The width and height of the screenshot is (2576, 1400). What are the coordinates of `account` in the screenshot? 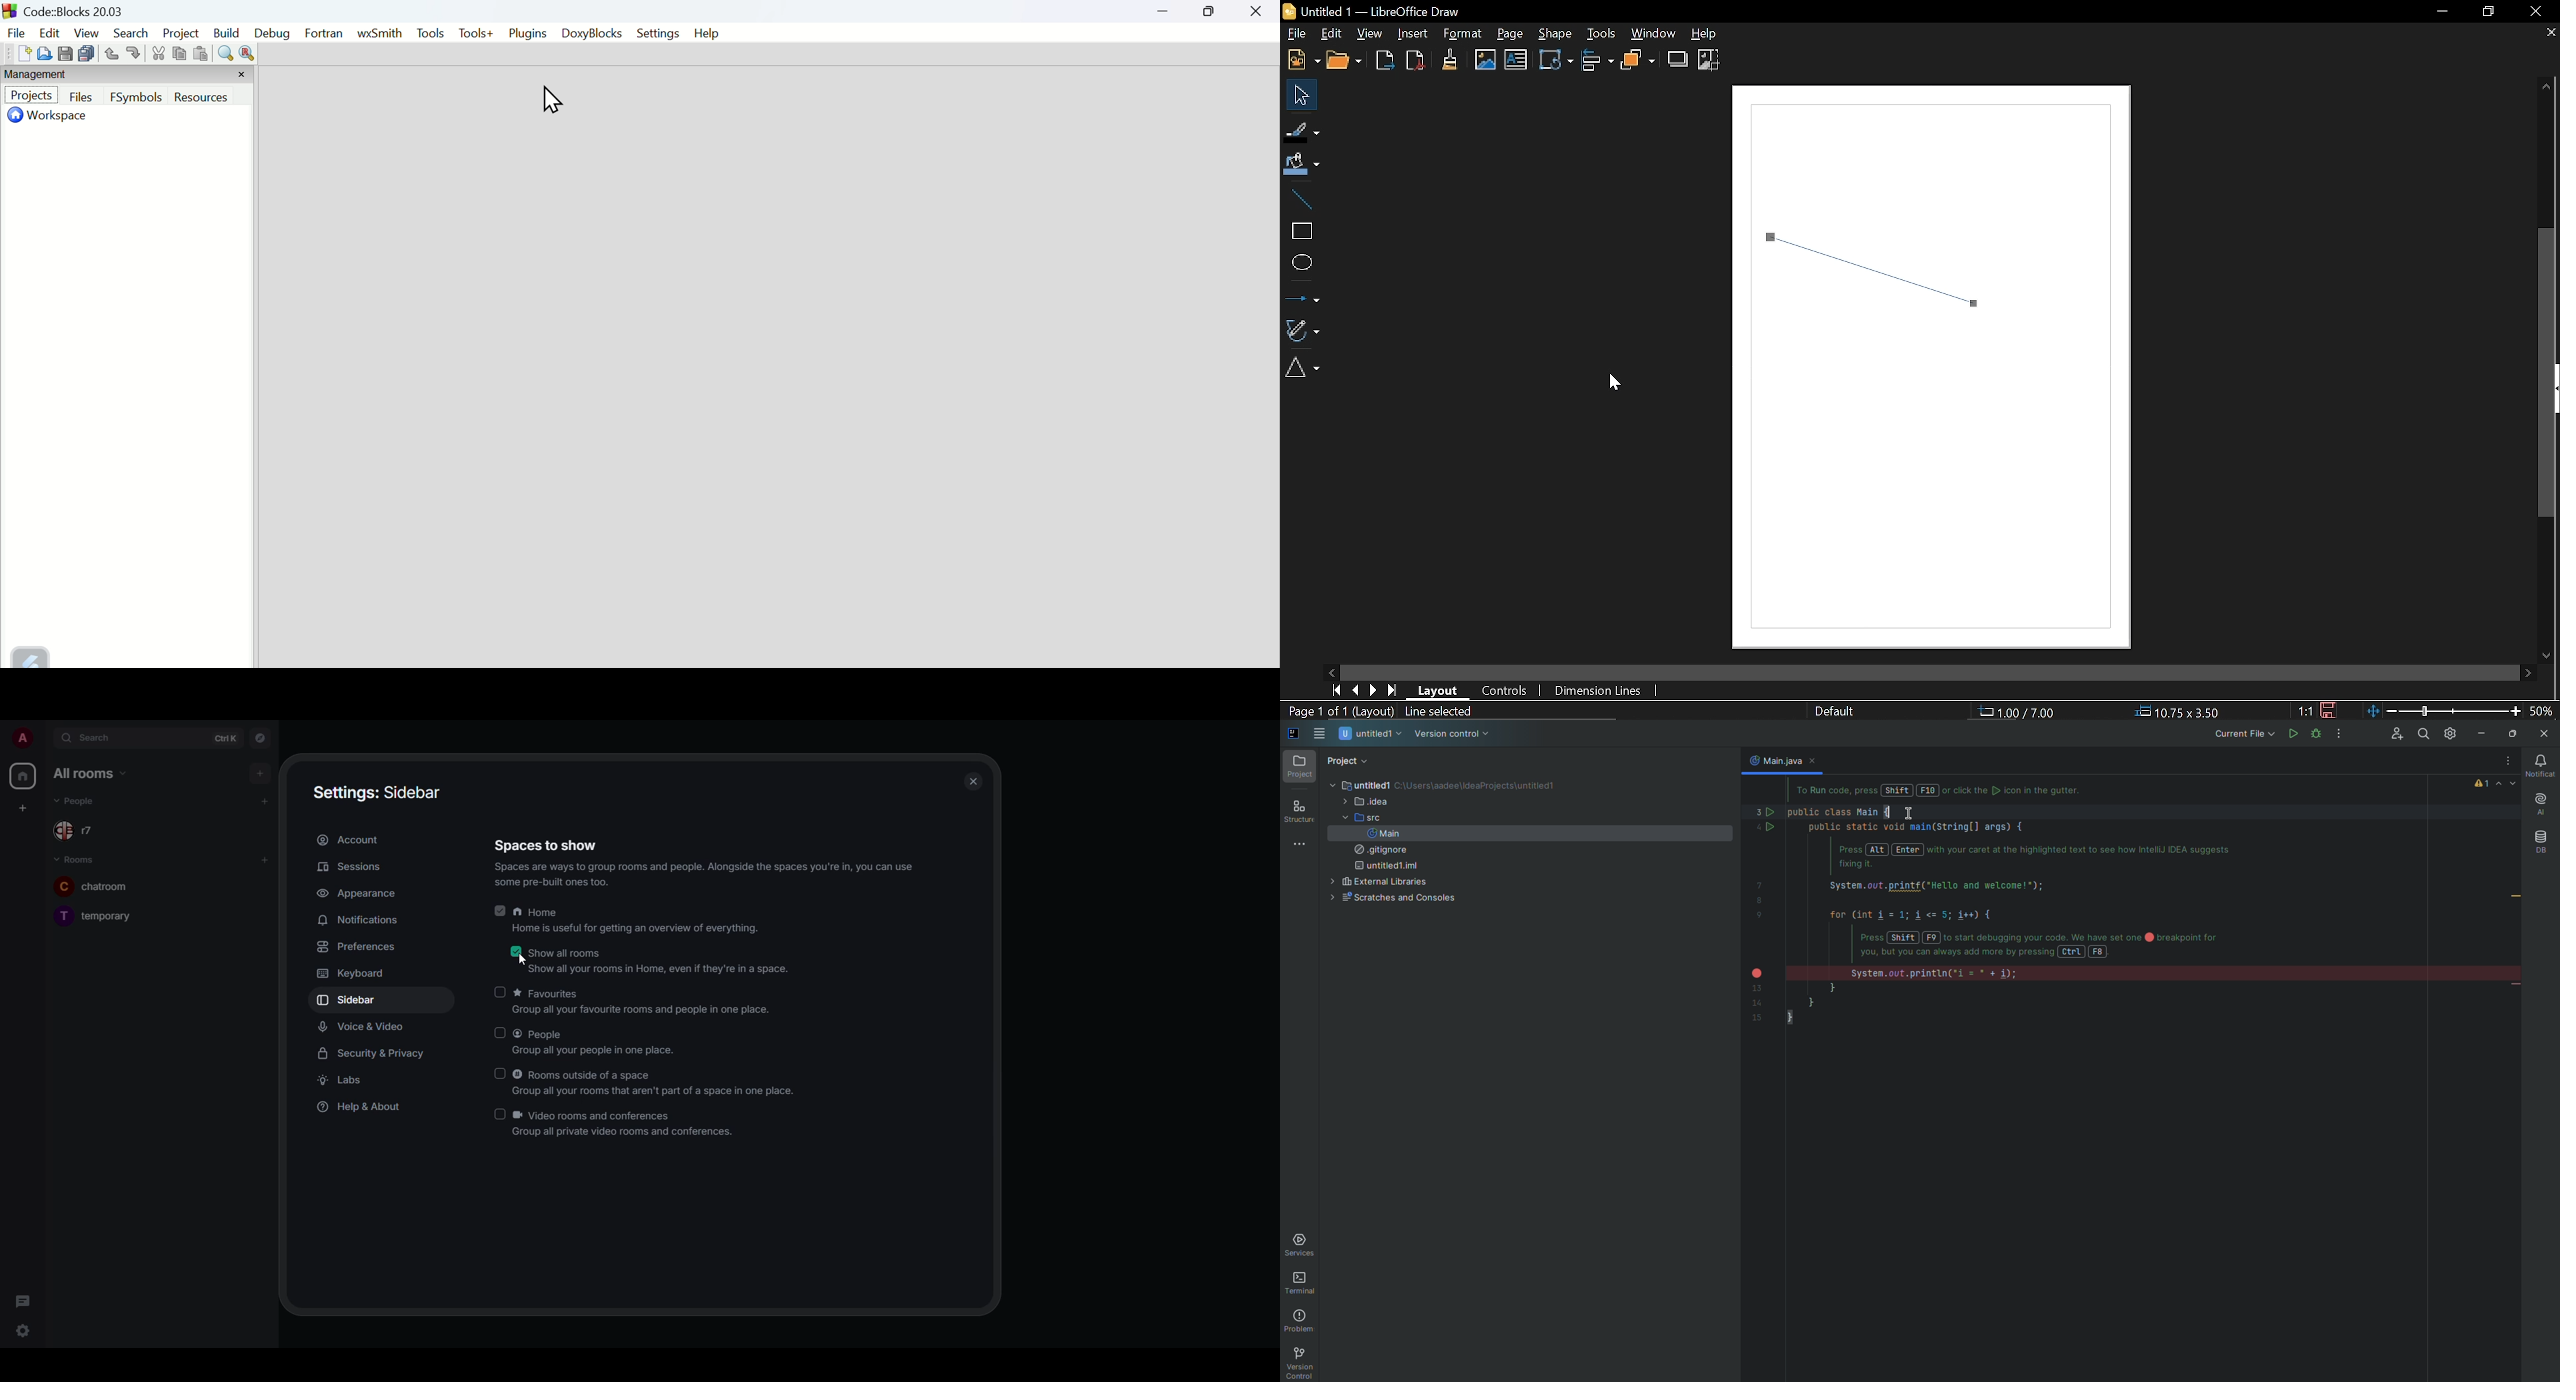 It's located at (352, 840).